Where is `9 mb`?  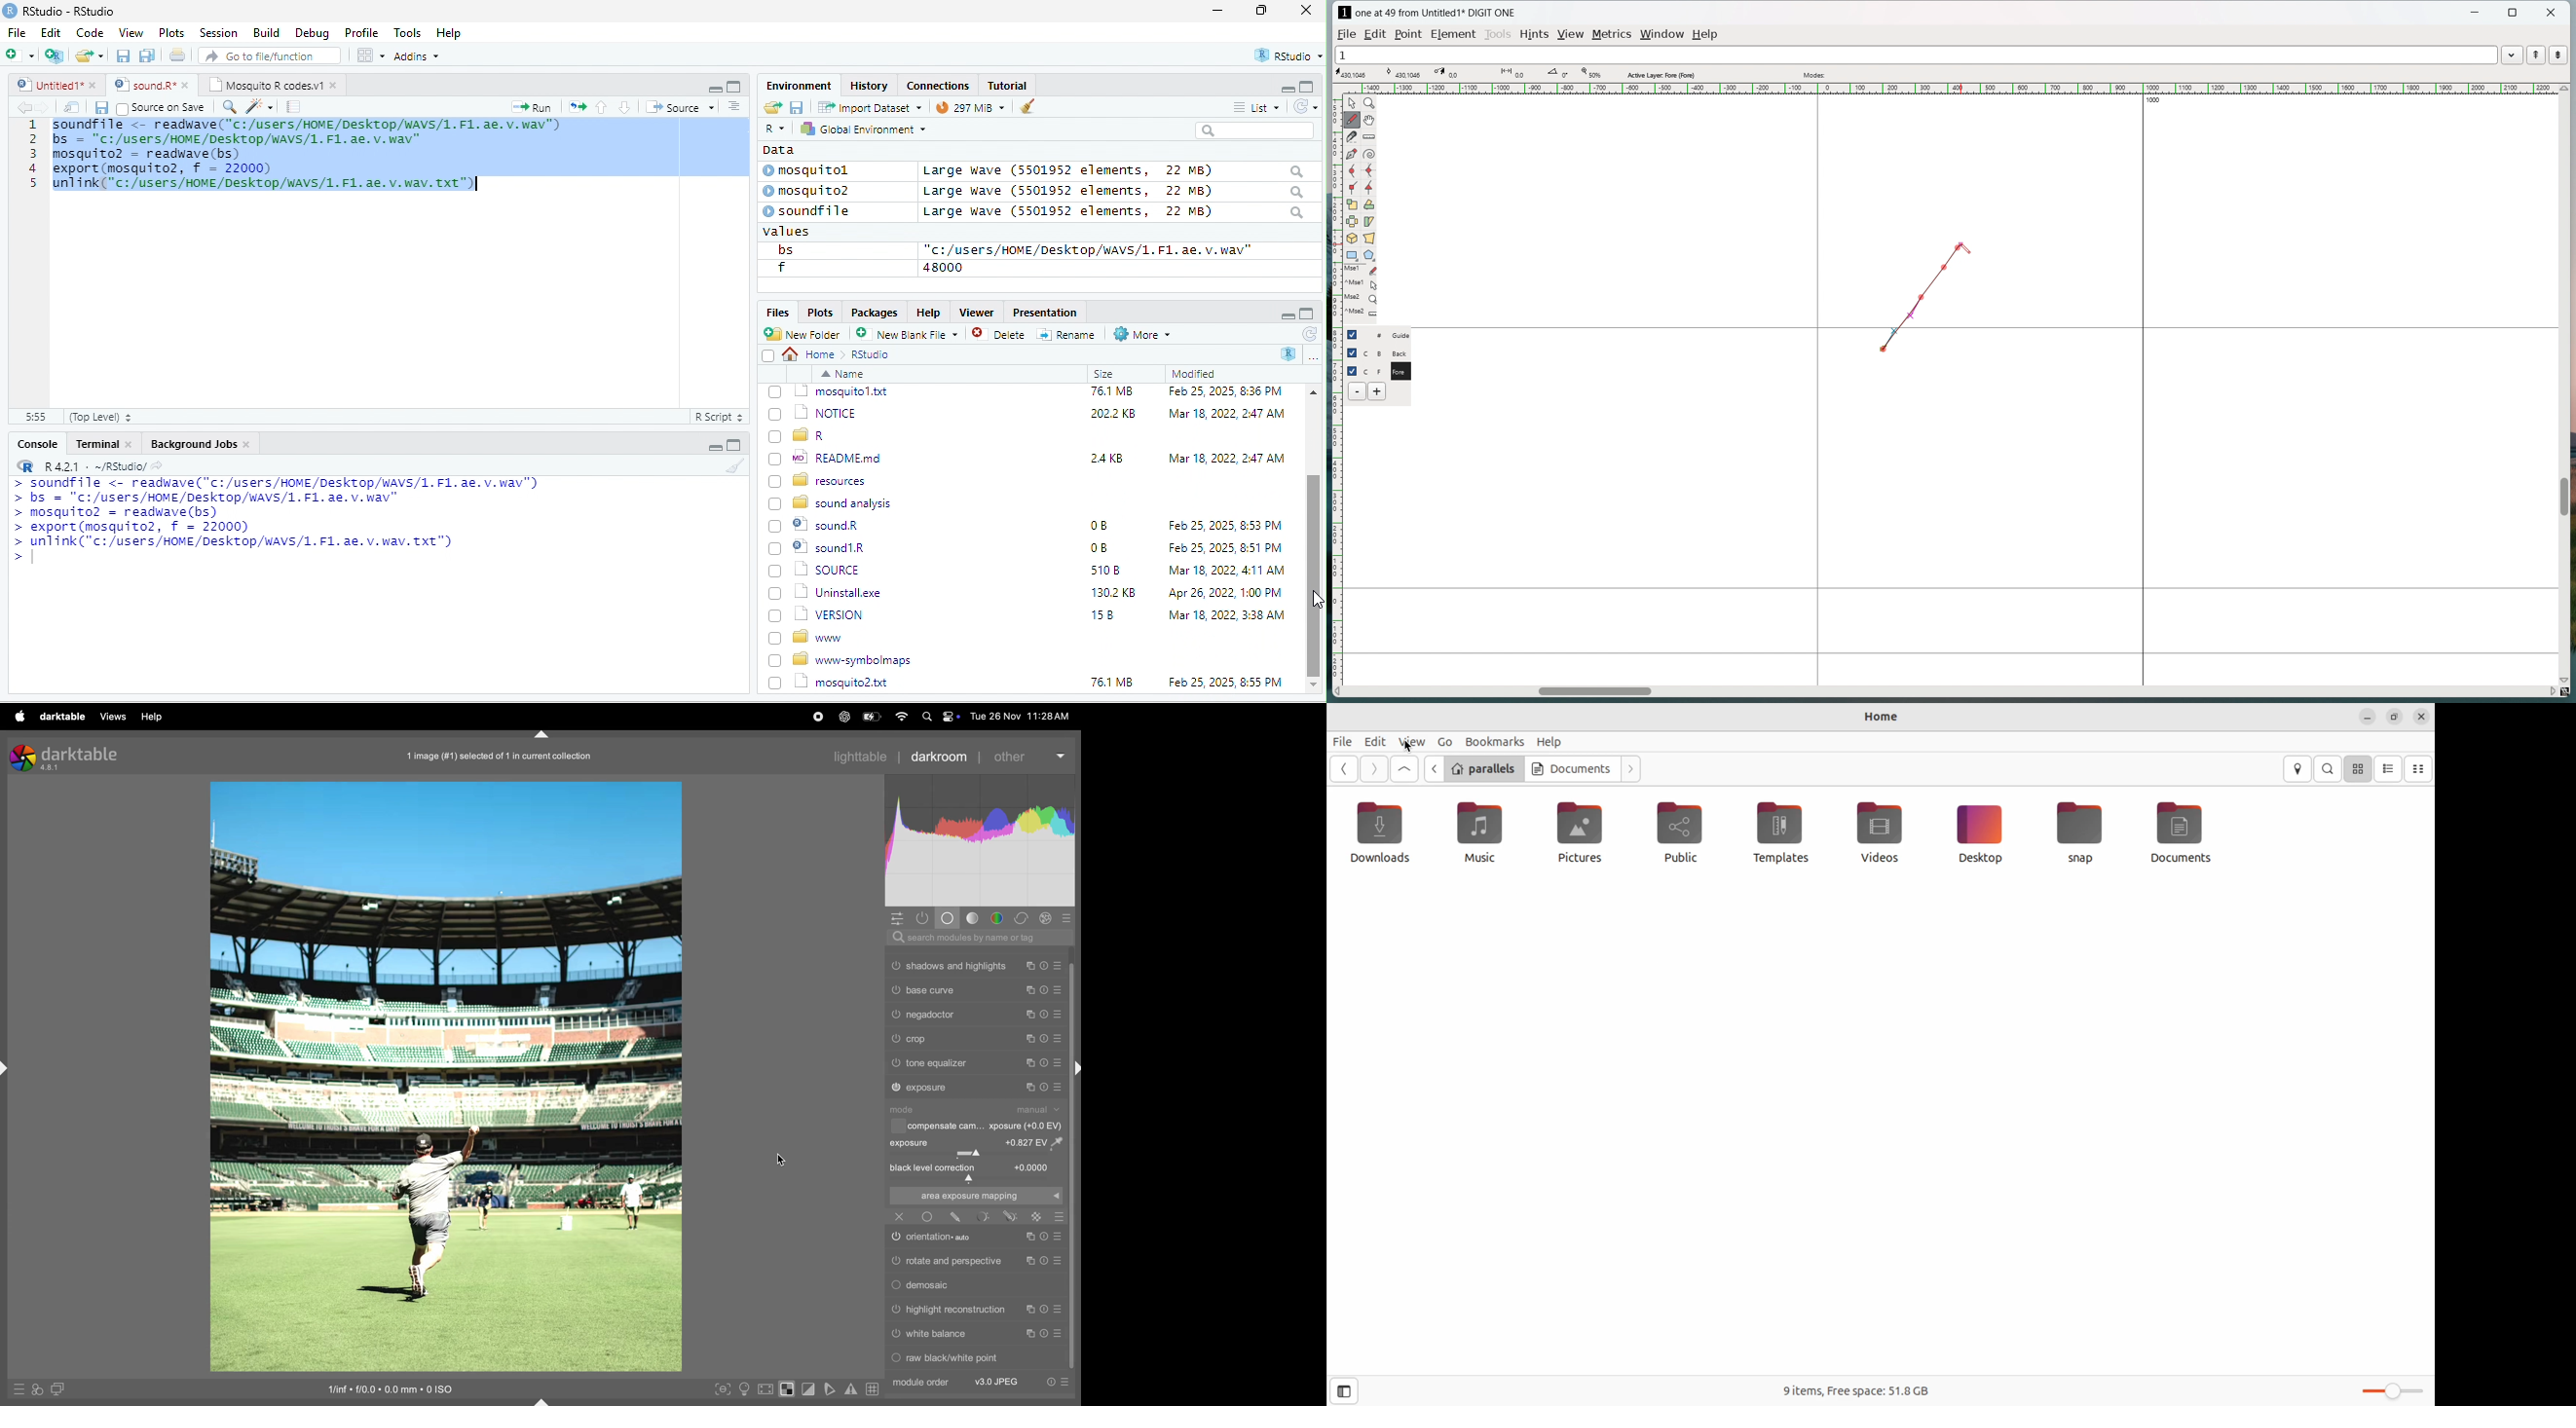 9 mb is located at coordinates (967, 109).